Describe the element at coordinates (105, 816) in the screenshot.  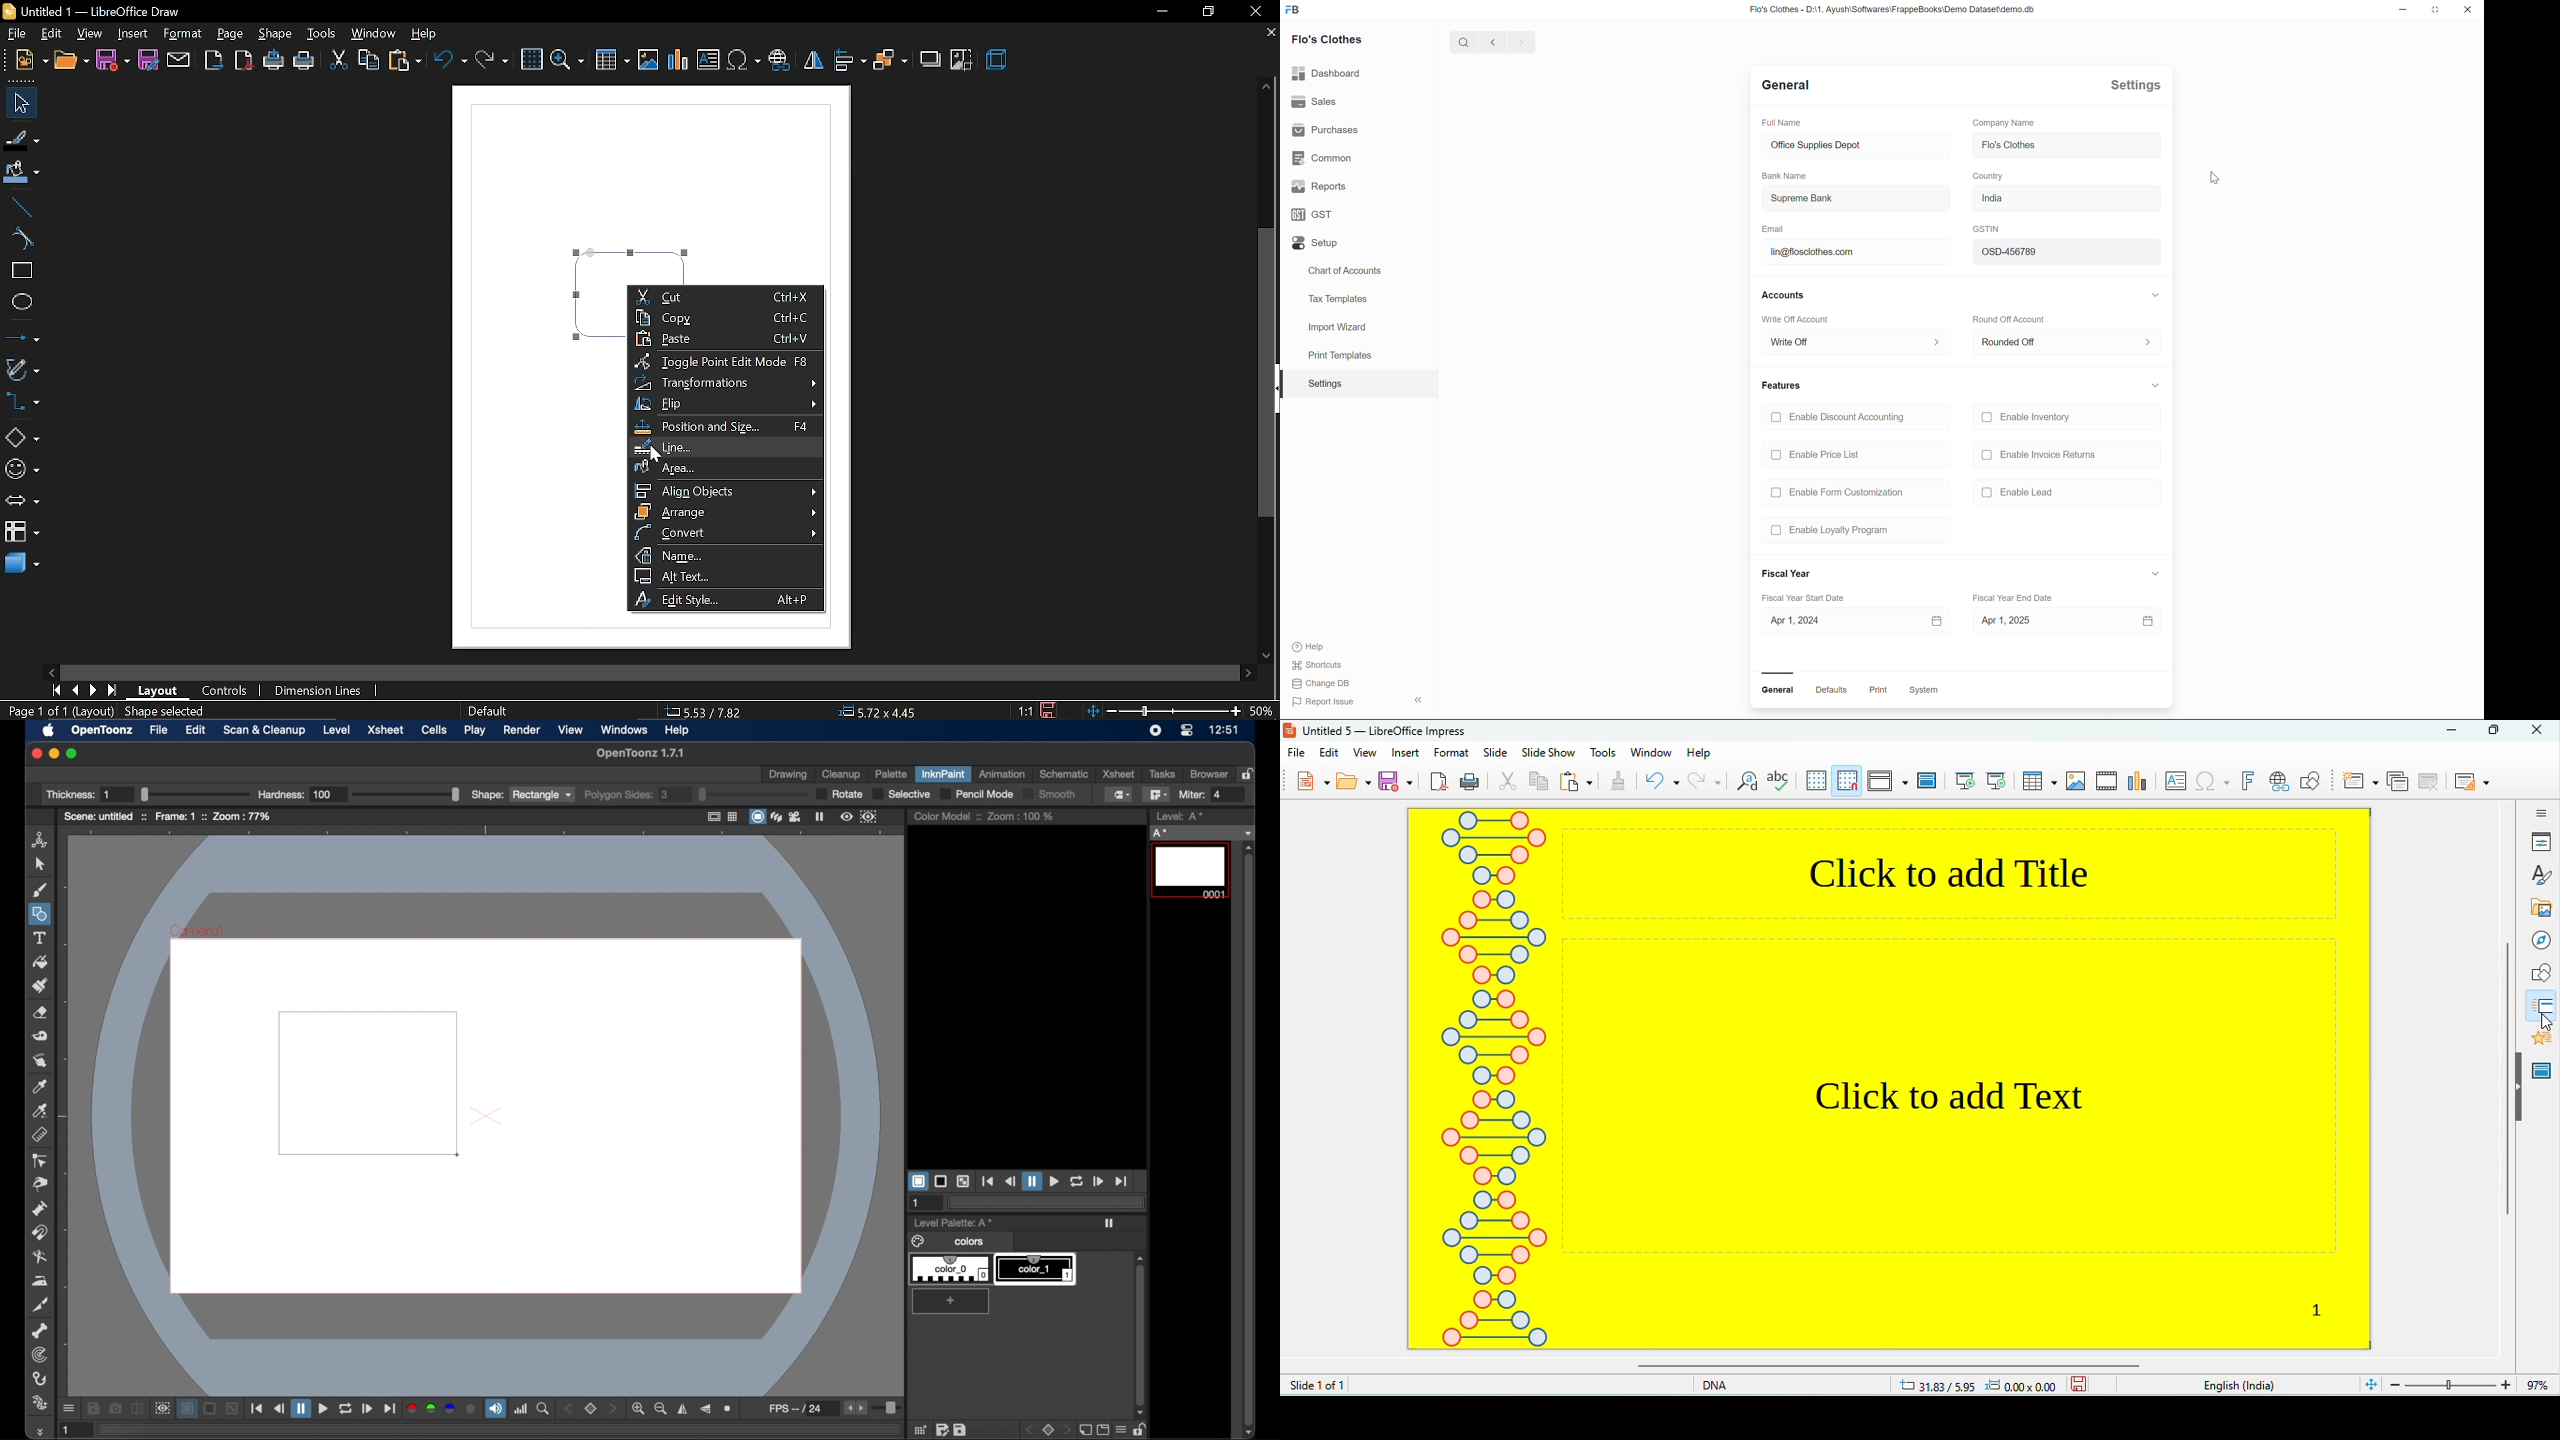
I see `scene: untitled` at that location.